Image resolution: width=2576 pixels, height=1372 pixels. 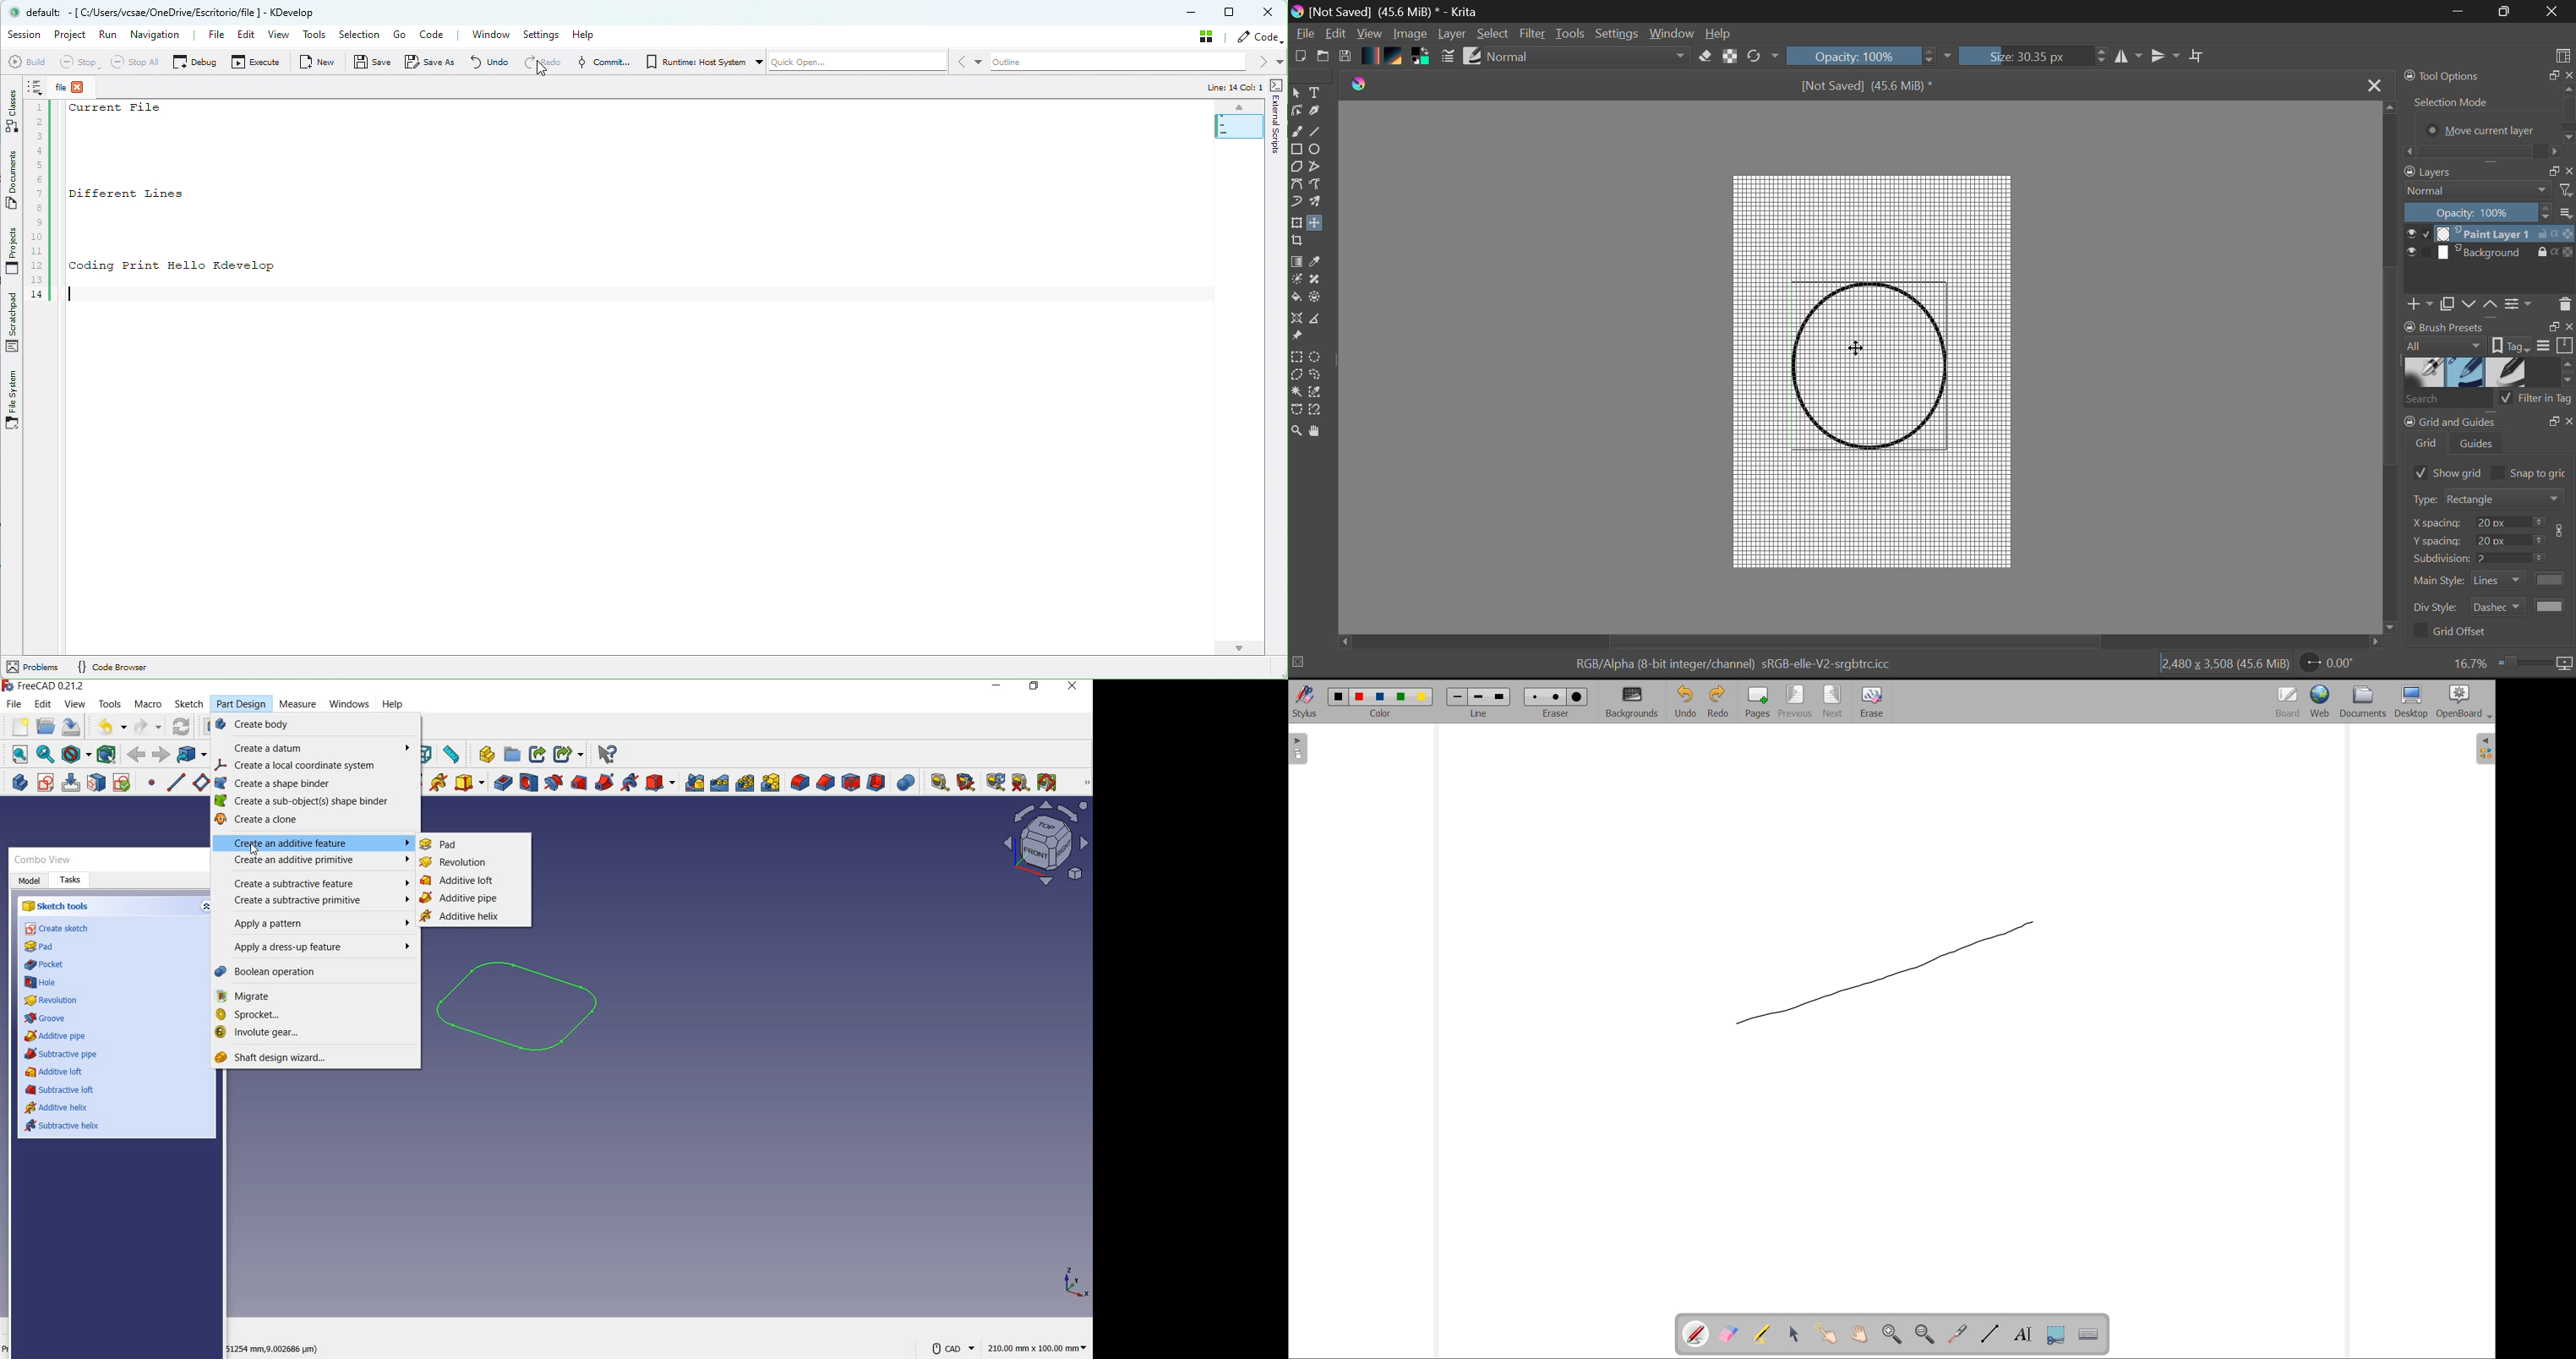 What do you see at coordinates (1493, 34) in the screenshot?
I see `Select` at bounding box center [1493, 34].